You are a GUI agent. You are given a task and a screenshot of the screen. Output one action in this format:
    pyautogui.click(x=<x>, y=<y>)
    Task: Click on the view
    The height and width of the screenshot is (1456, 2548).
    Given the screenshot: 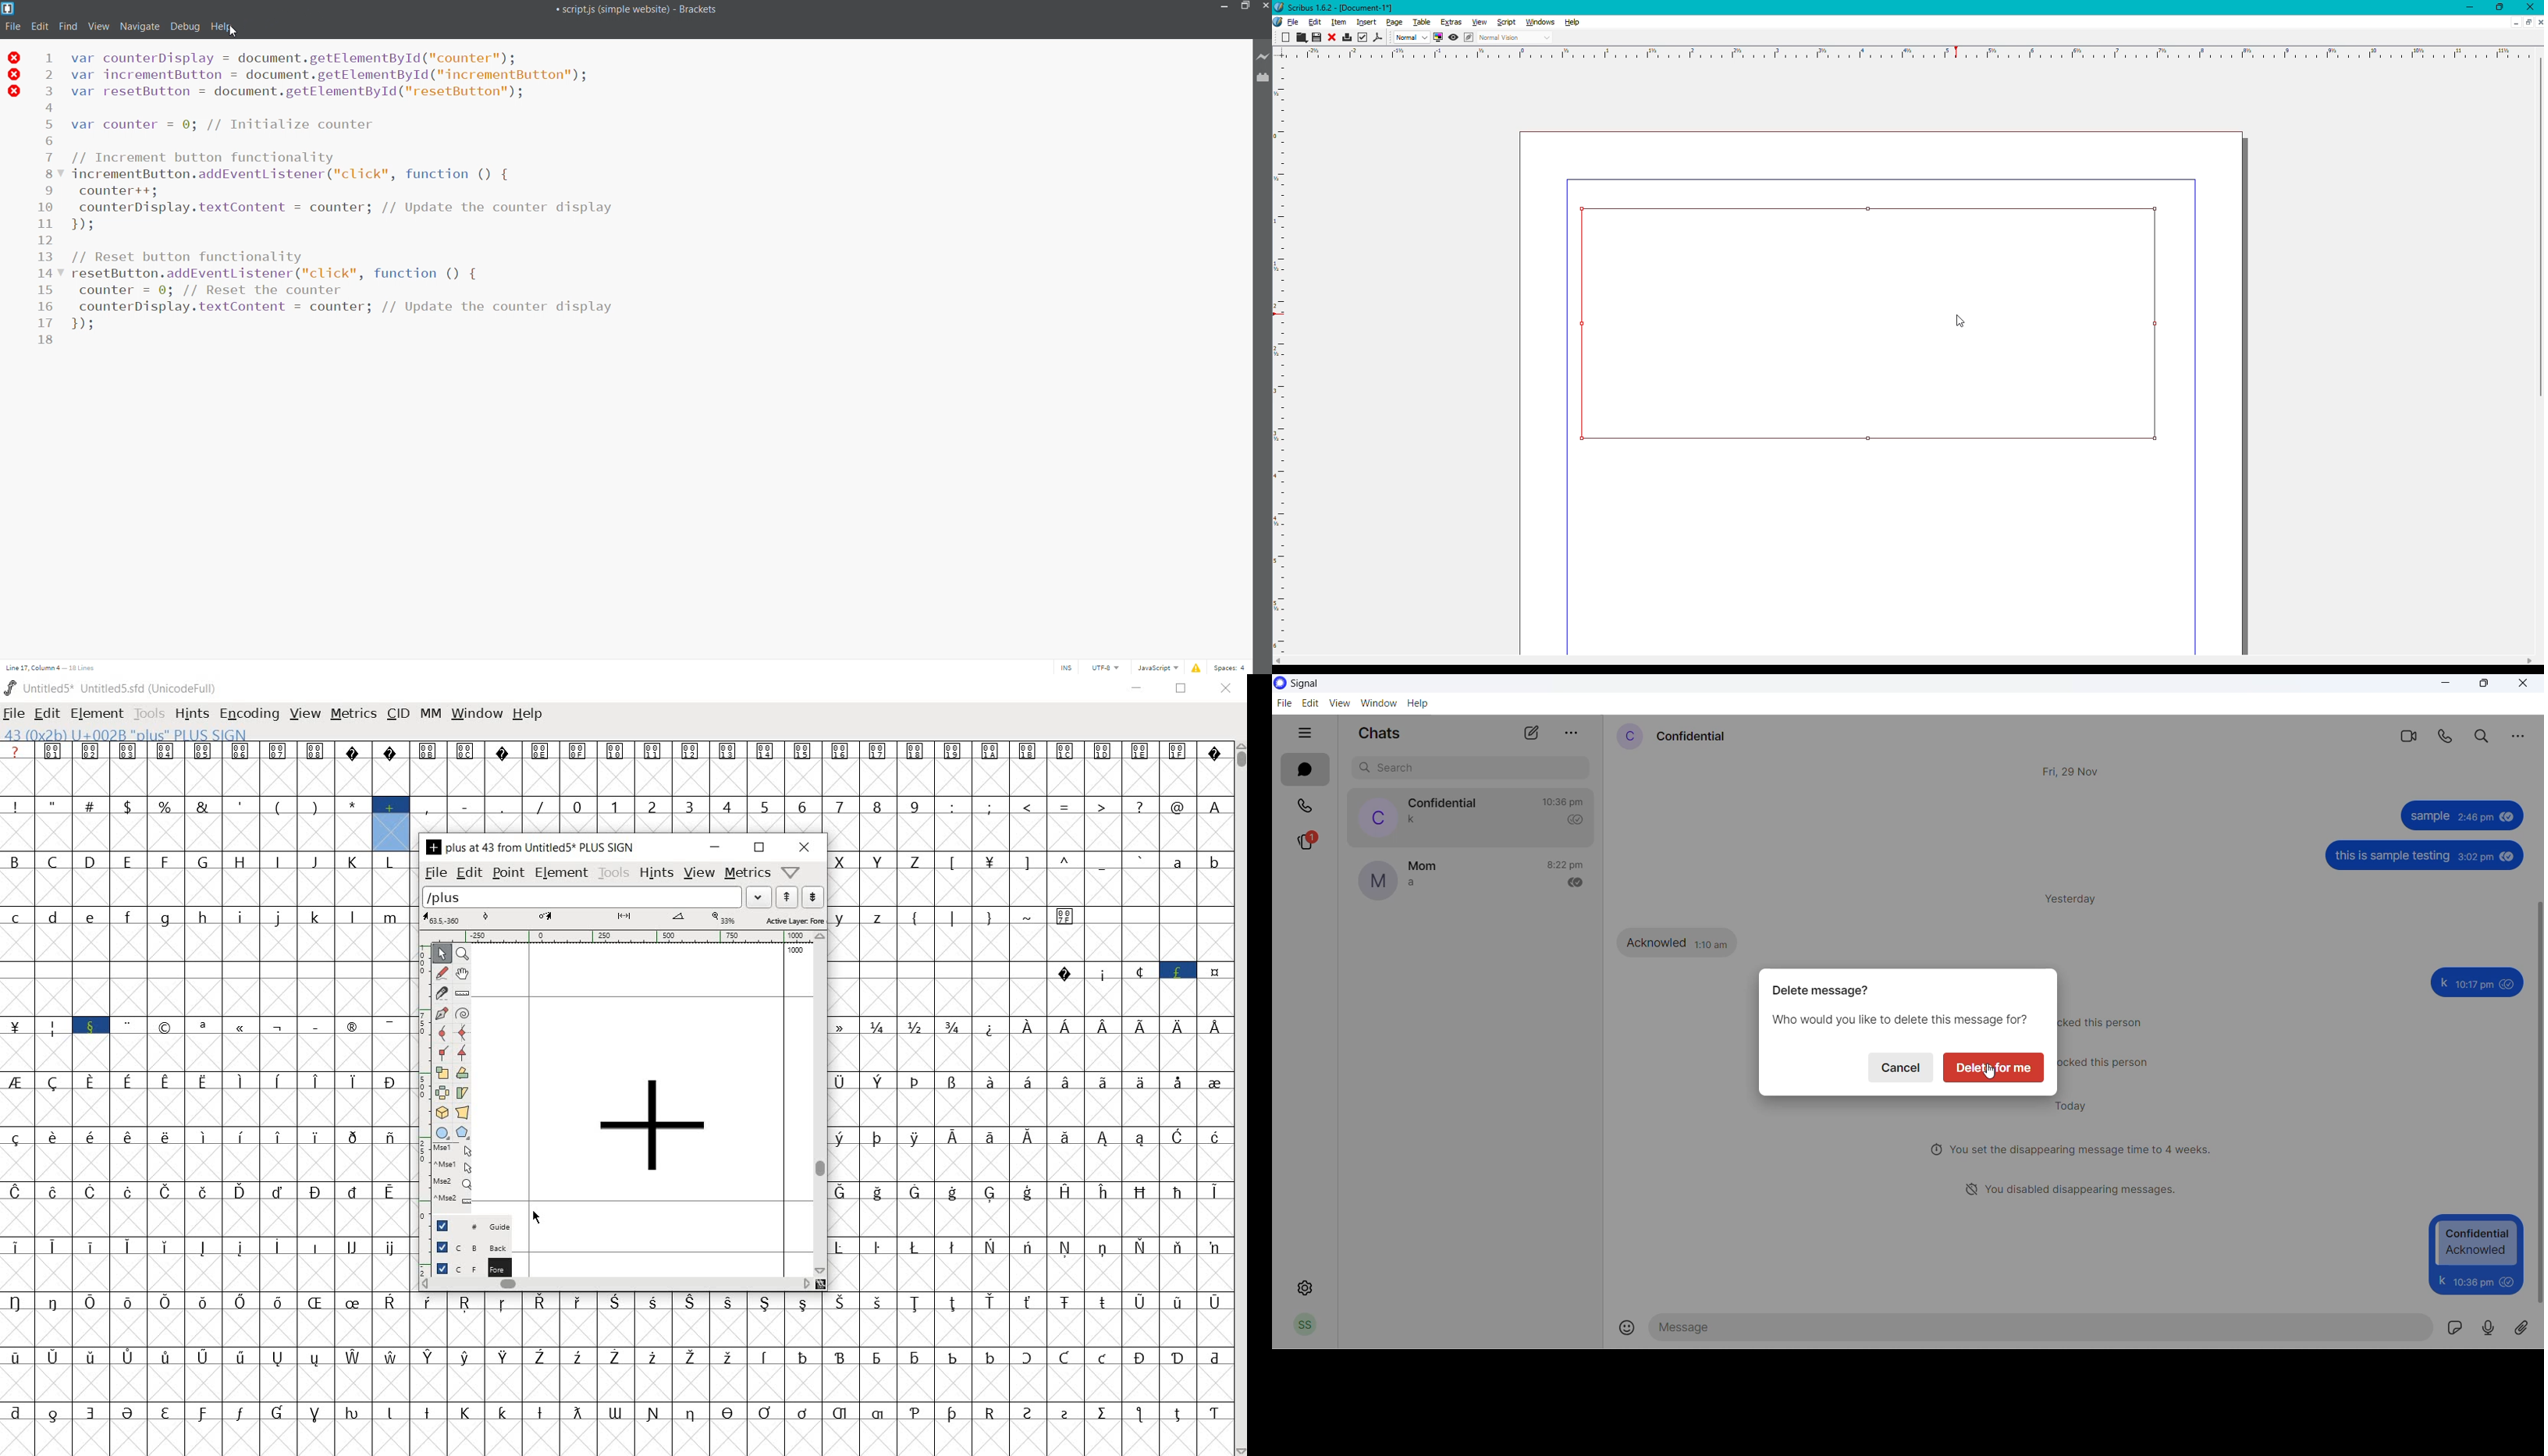 What is the action you would take?
    pyautogui.click(x=95, y=26)
    